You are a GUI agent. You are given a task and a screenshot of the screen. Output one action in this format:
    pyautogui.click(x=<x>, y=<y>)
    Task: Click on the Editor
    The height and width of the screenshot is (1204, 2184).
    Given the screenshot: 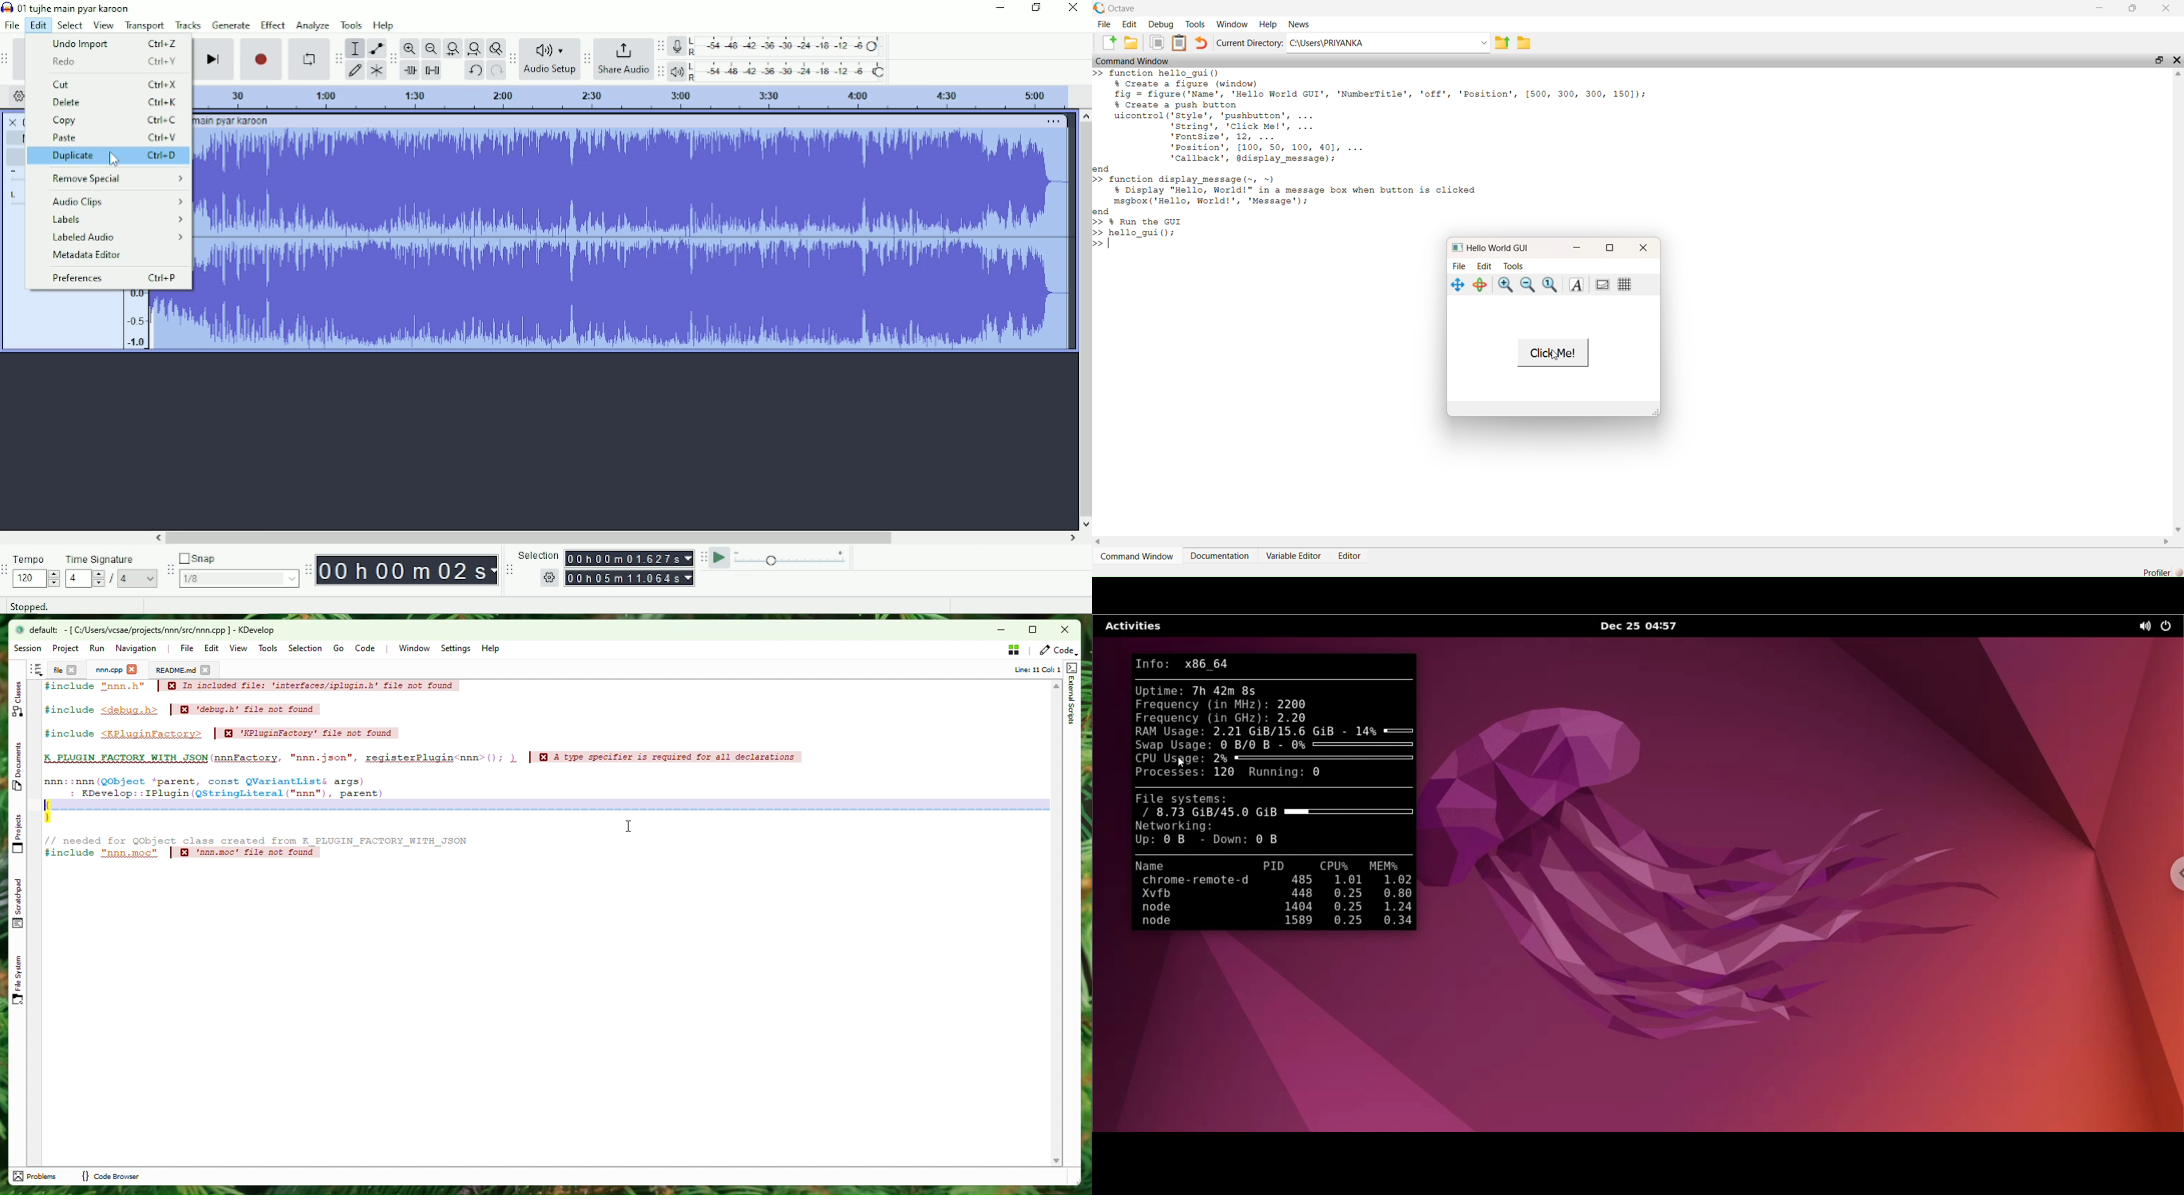 What is the action you would take?
    pyautogui.click(x=1348, y=556)
    